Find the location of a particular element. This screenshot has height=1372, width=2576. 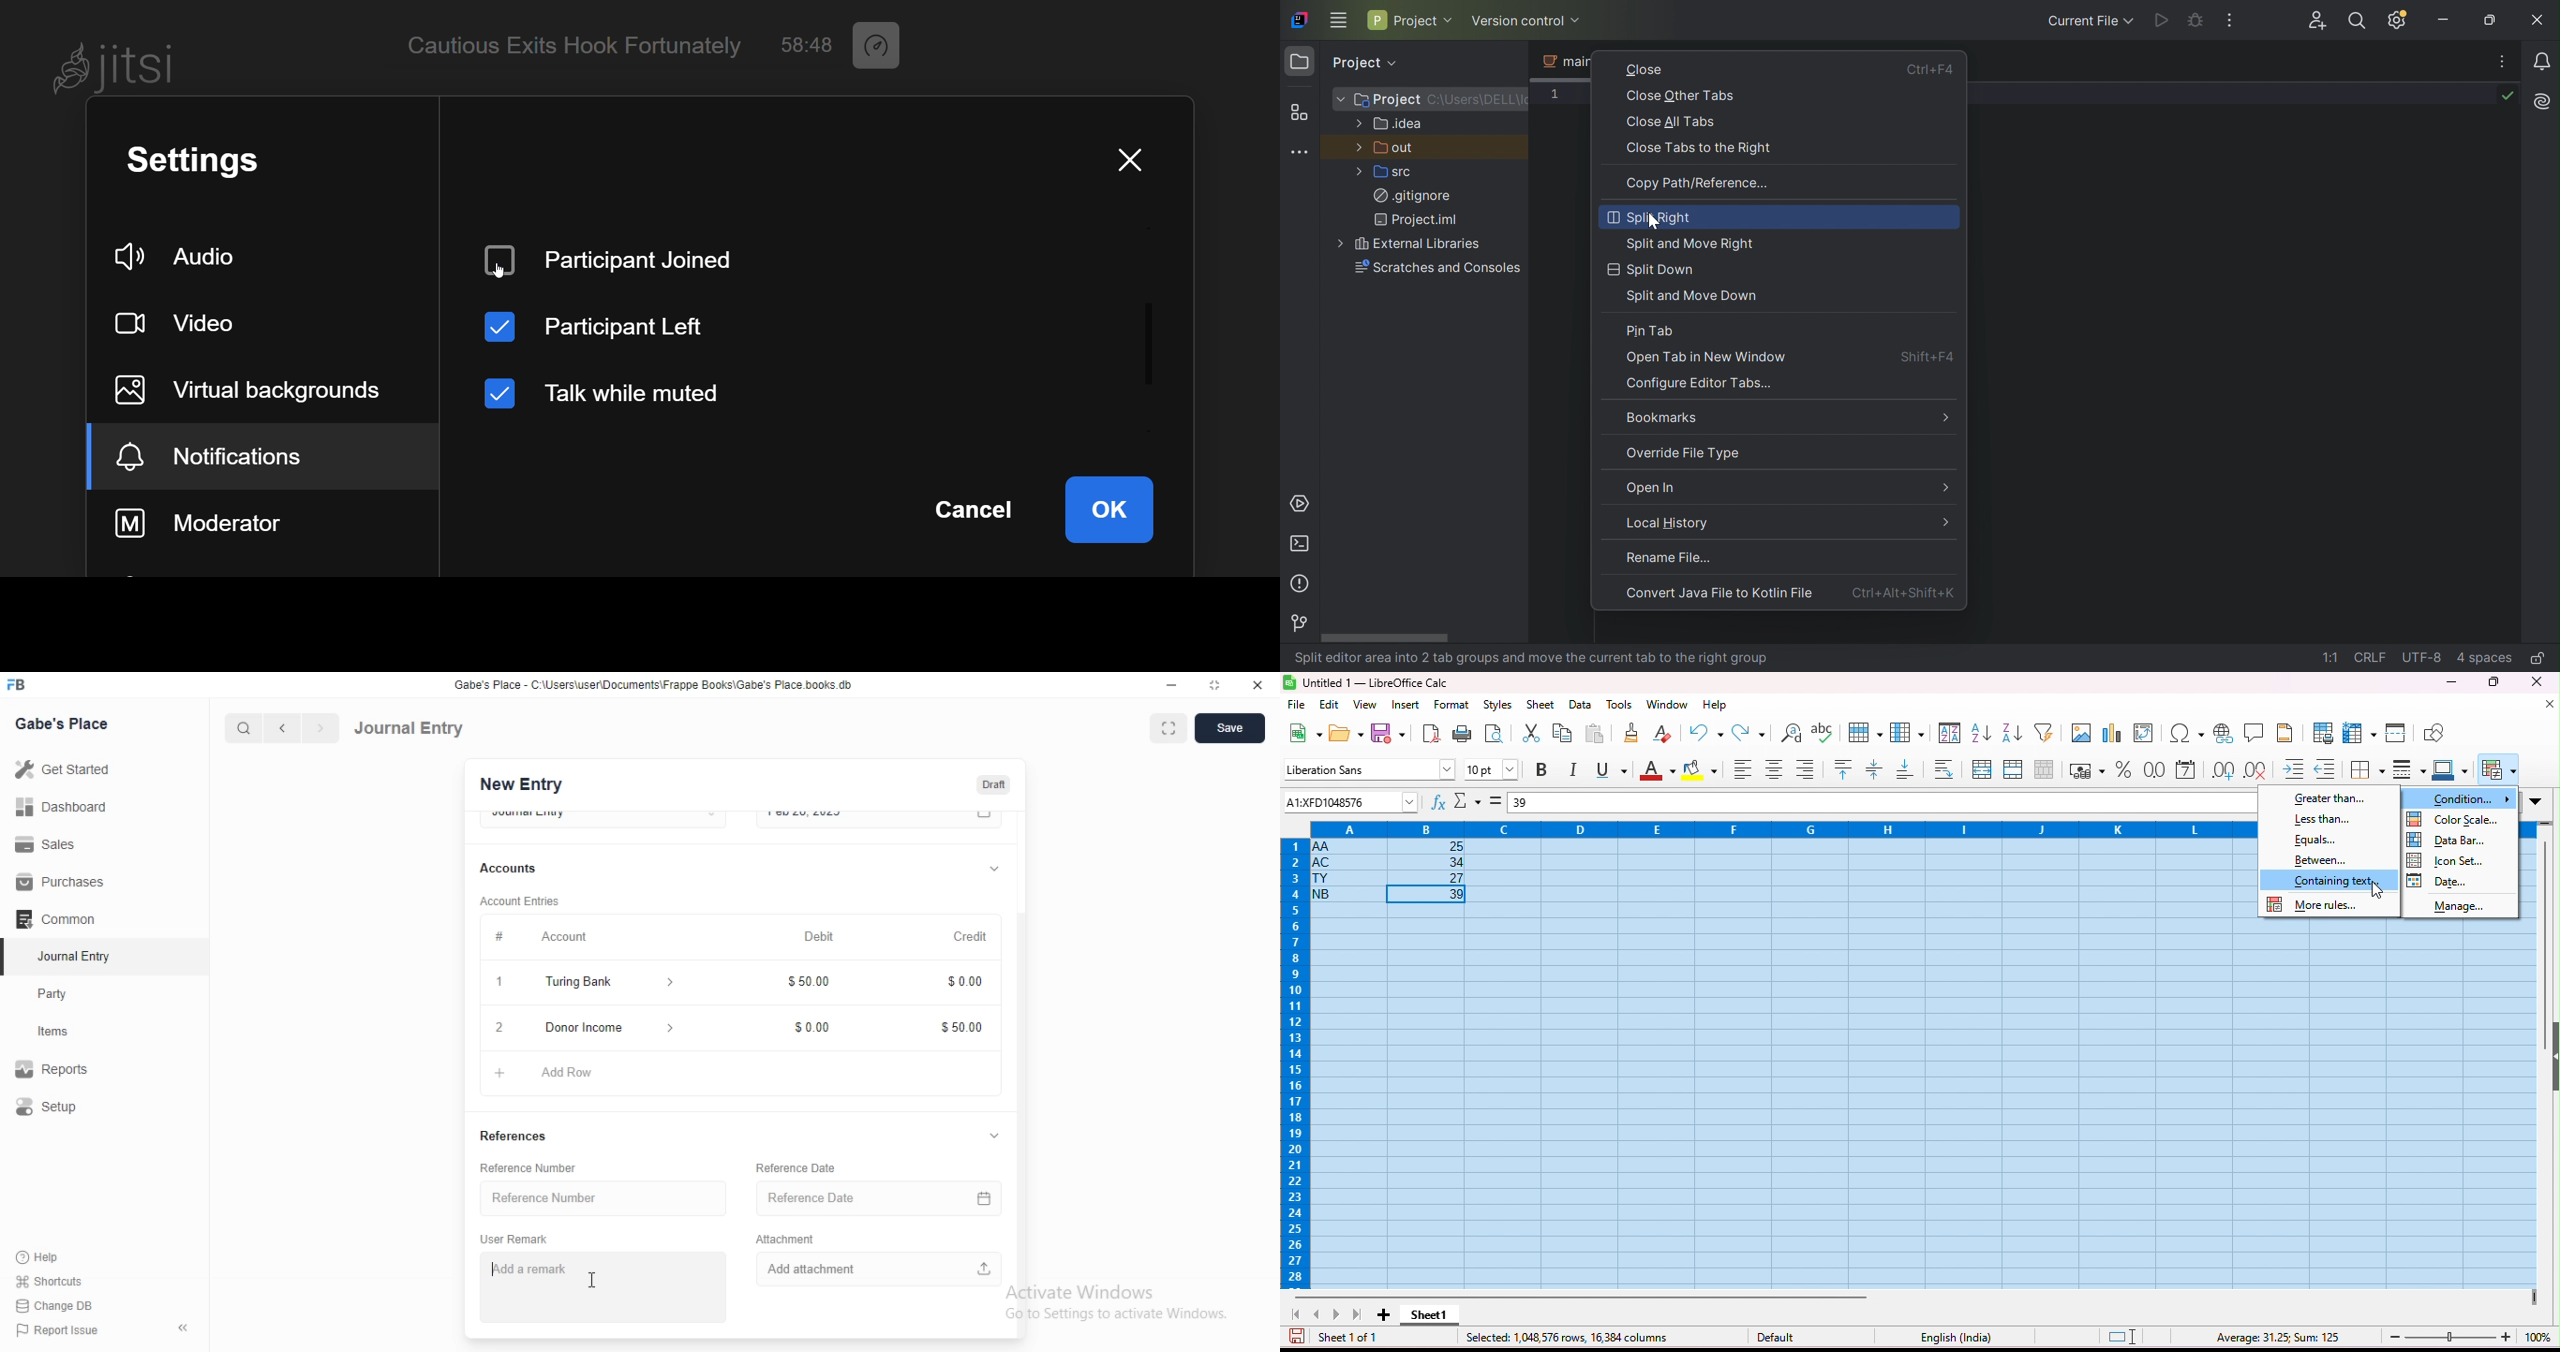

column is located at coordinates (1907, 732).